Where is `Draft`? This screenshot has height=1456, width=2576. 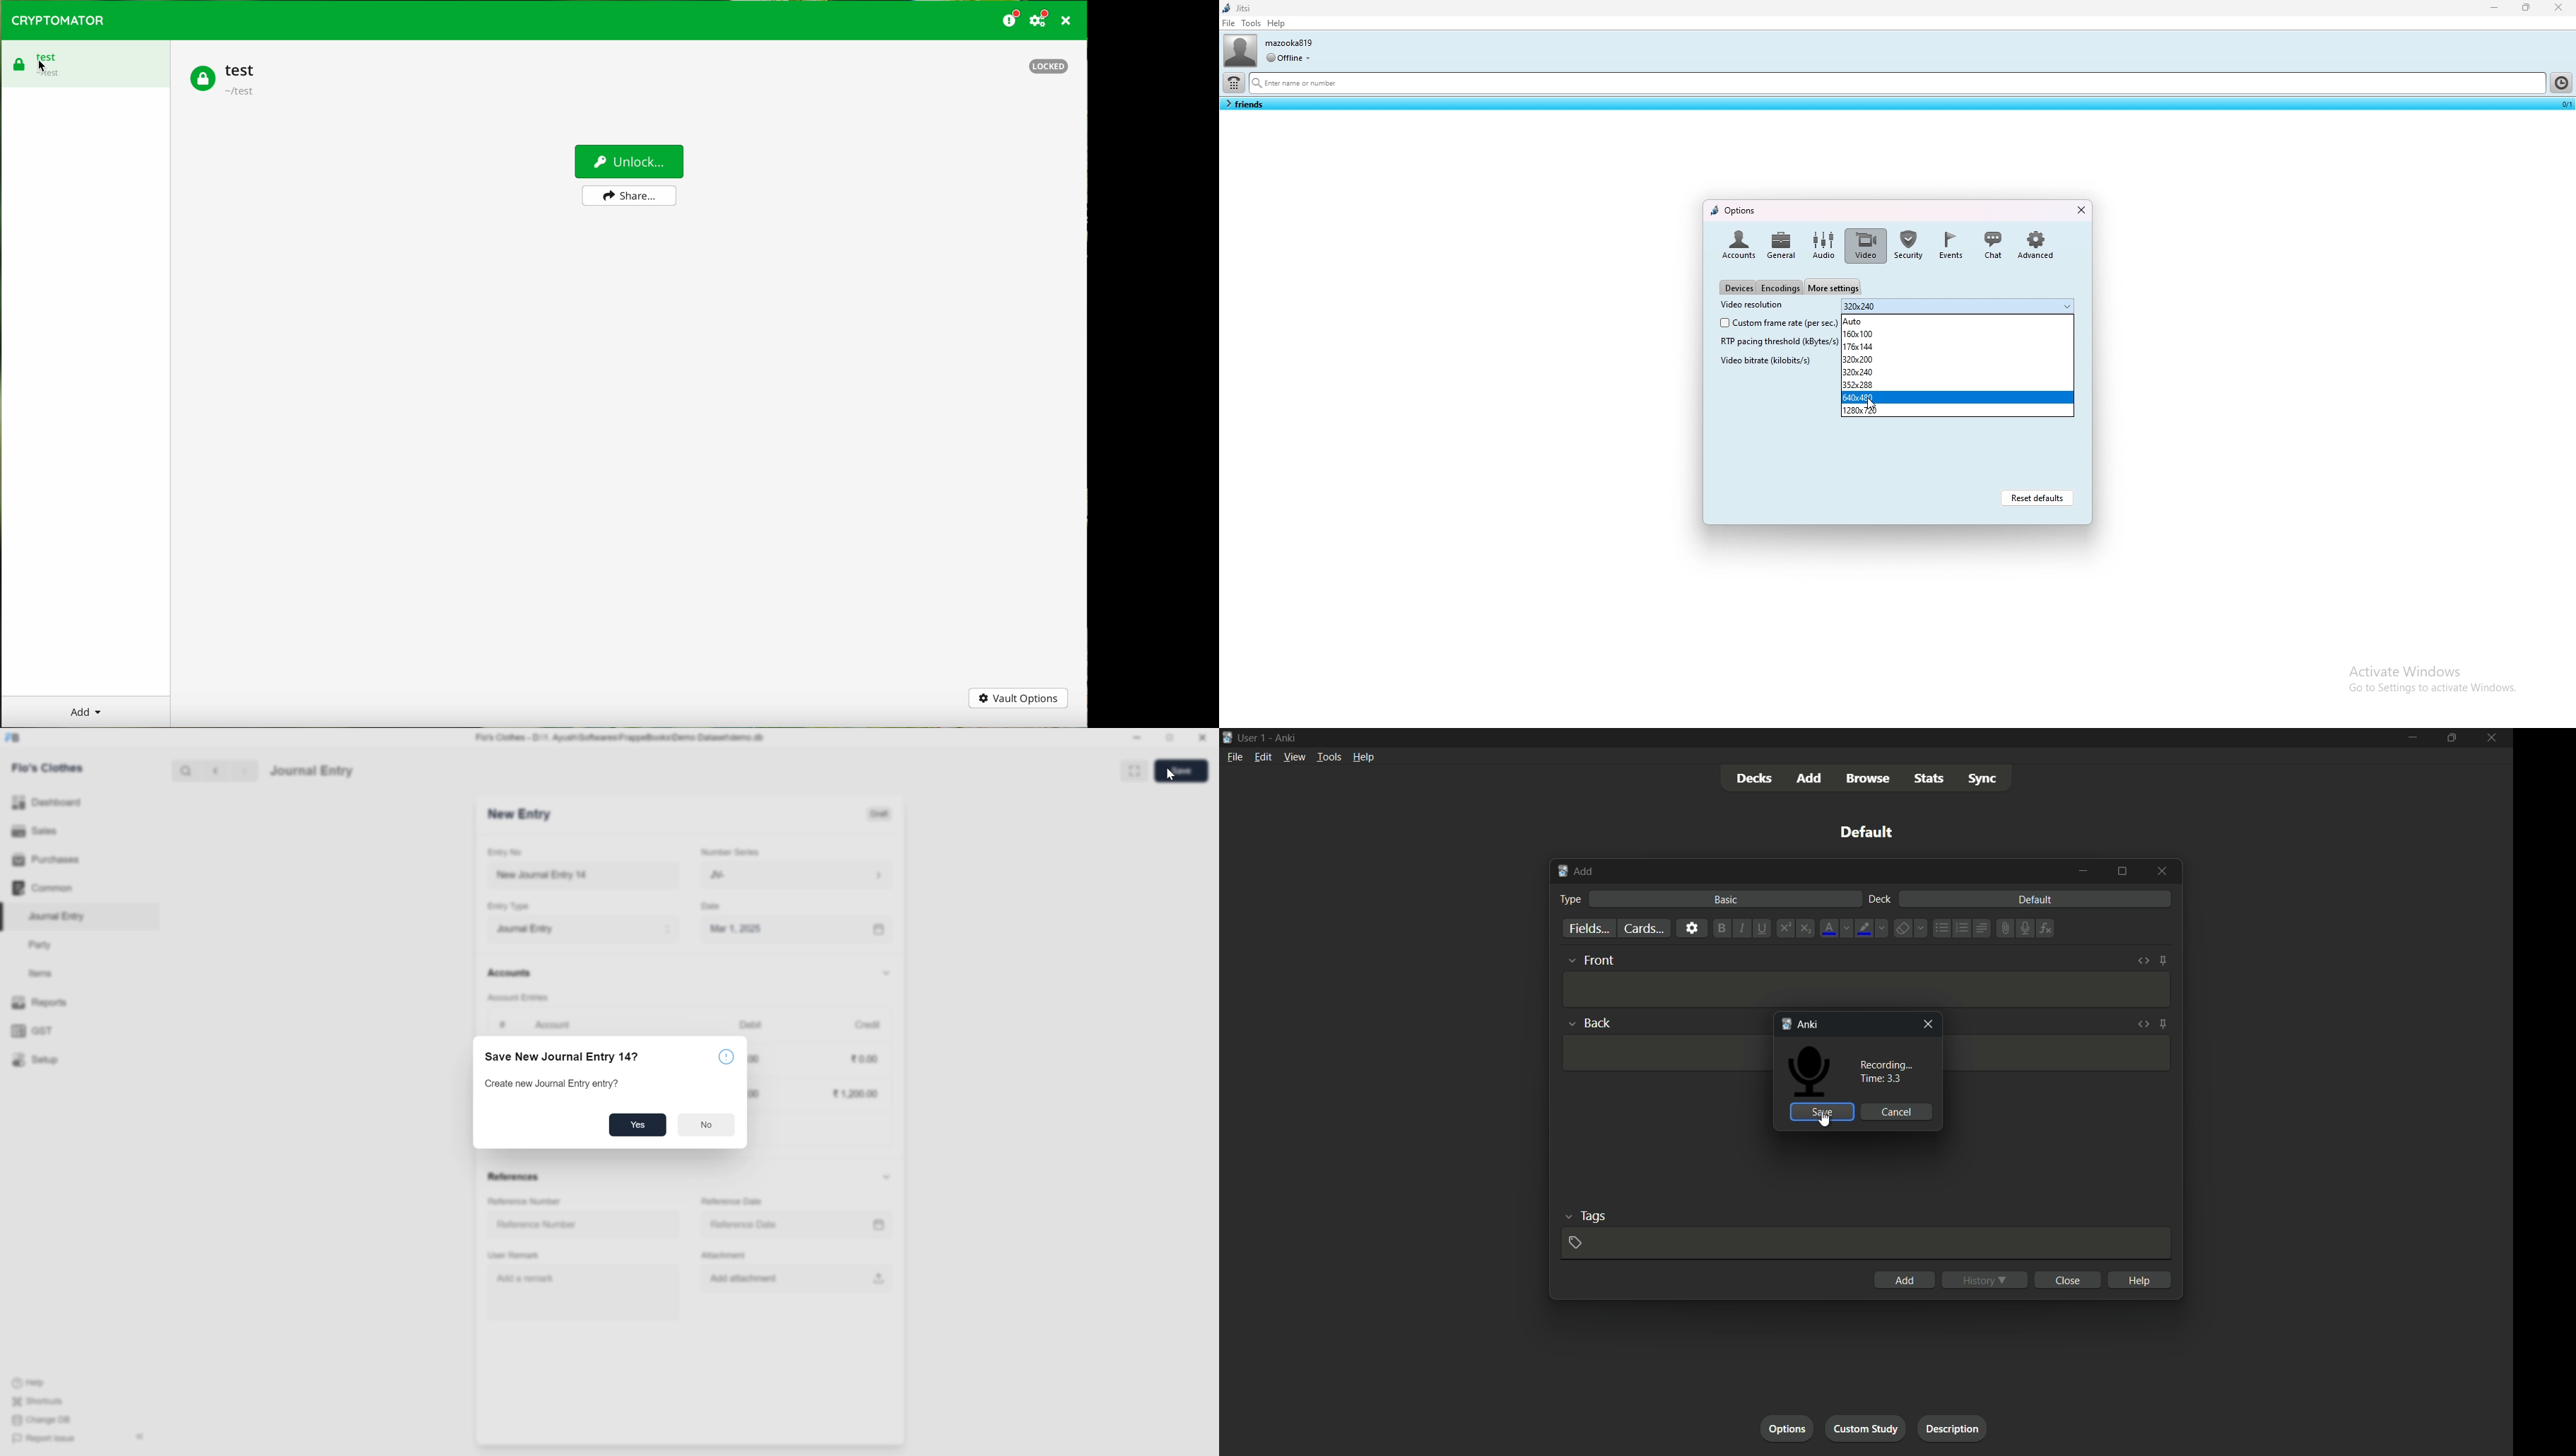
Draft is located at coordinates (881, 813).